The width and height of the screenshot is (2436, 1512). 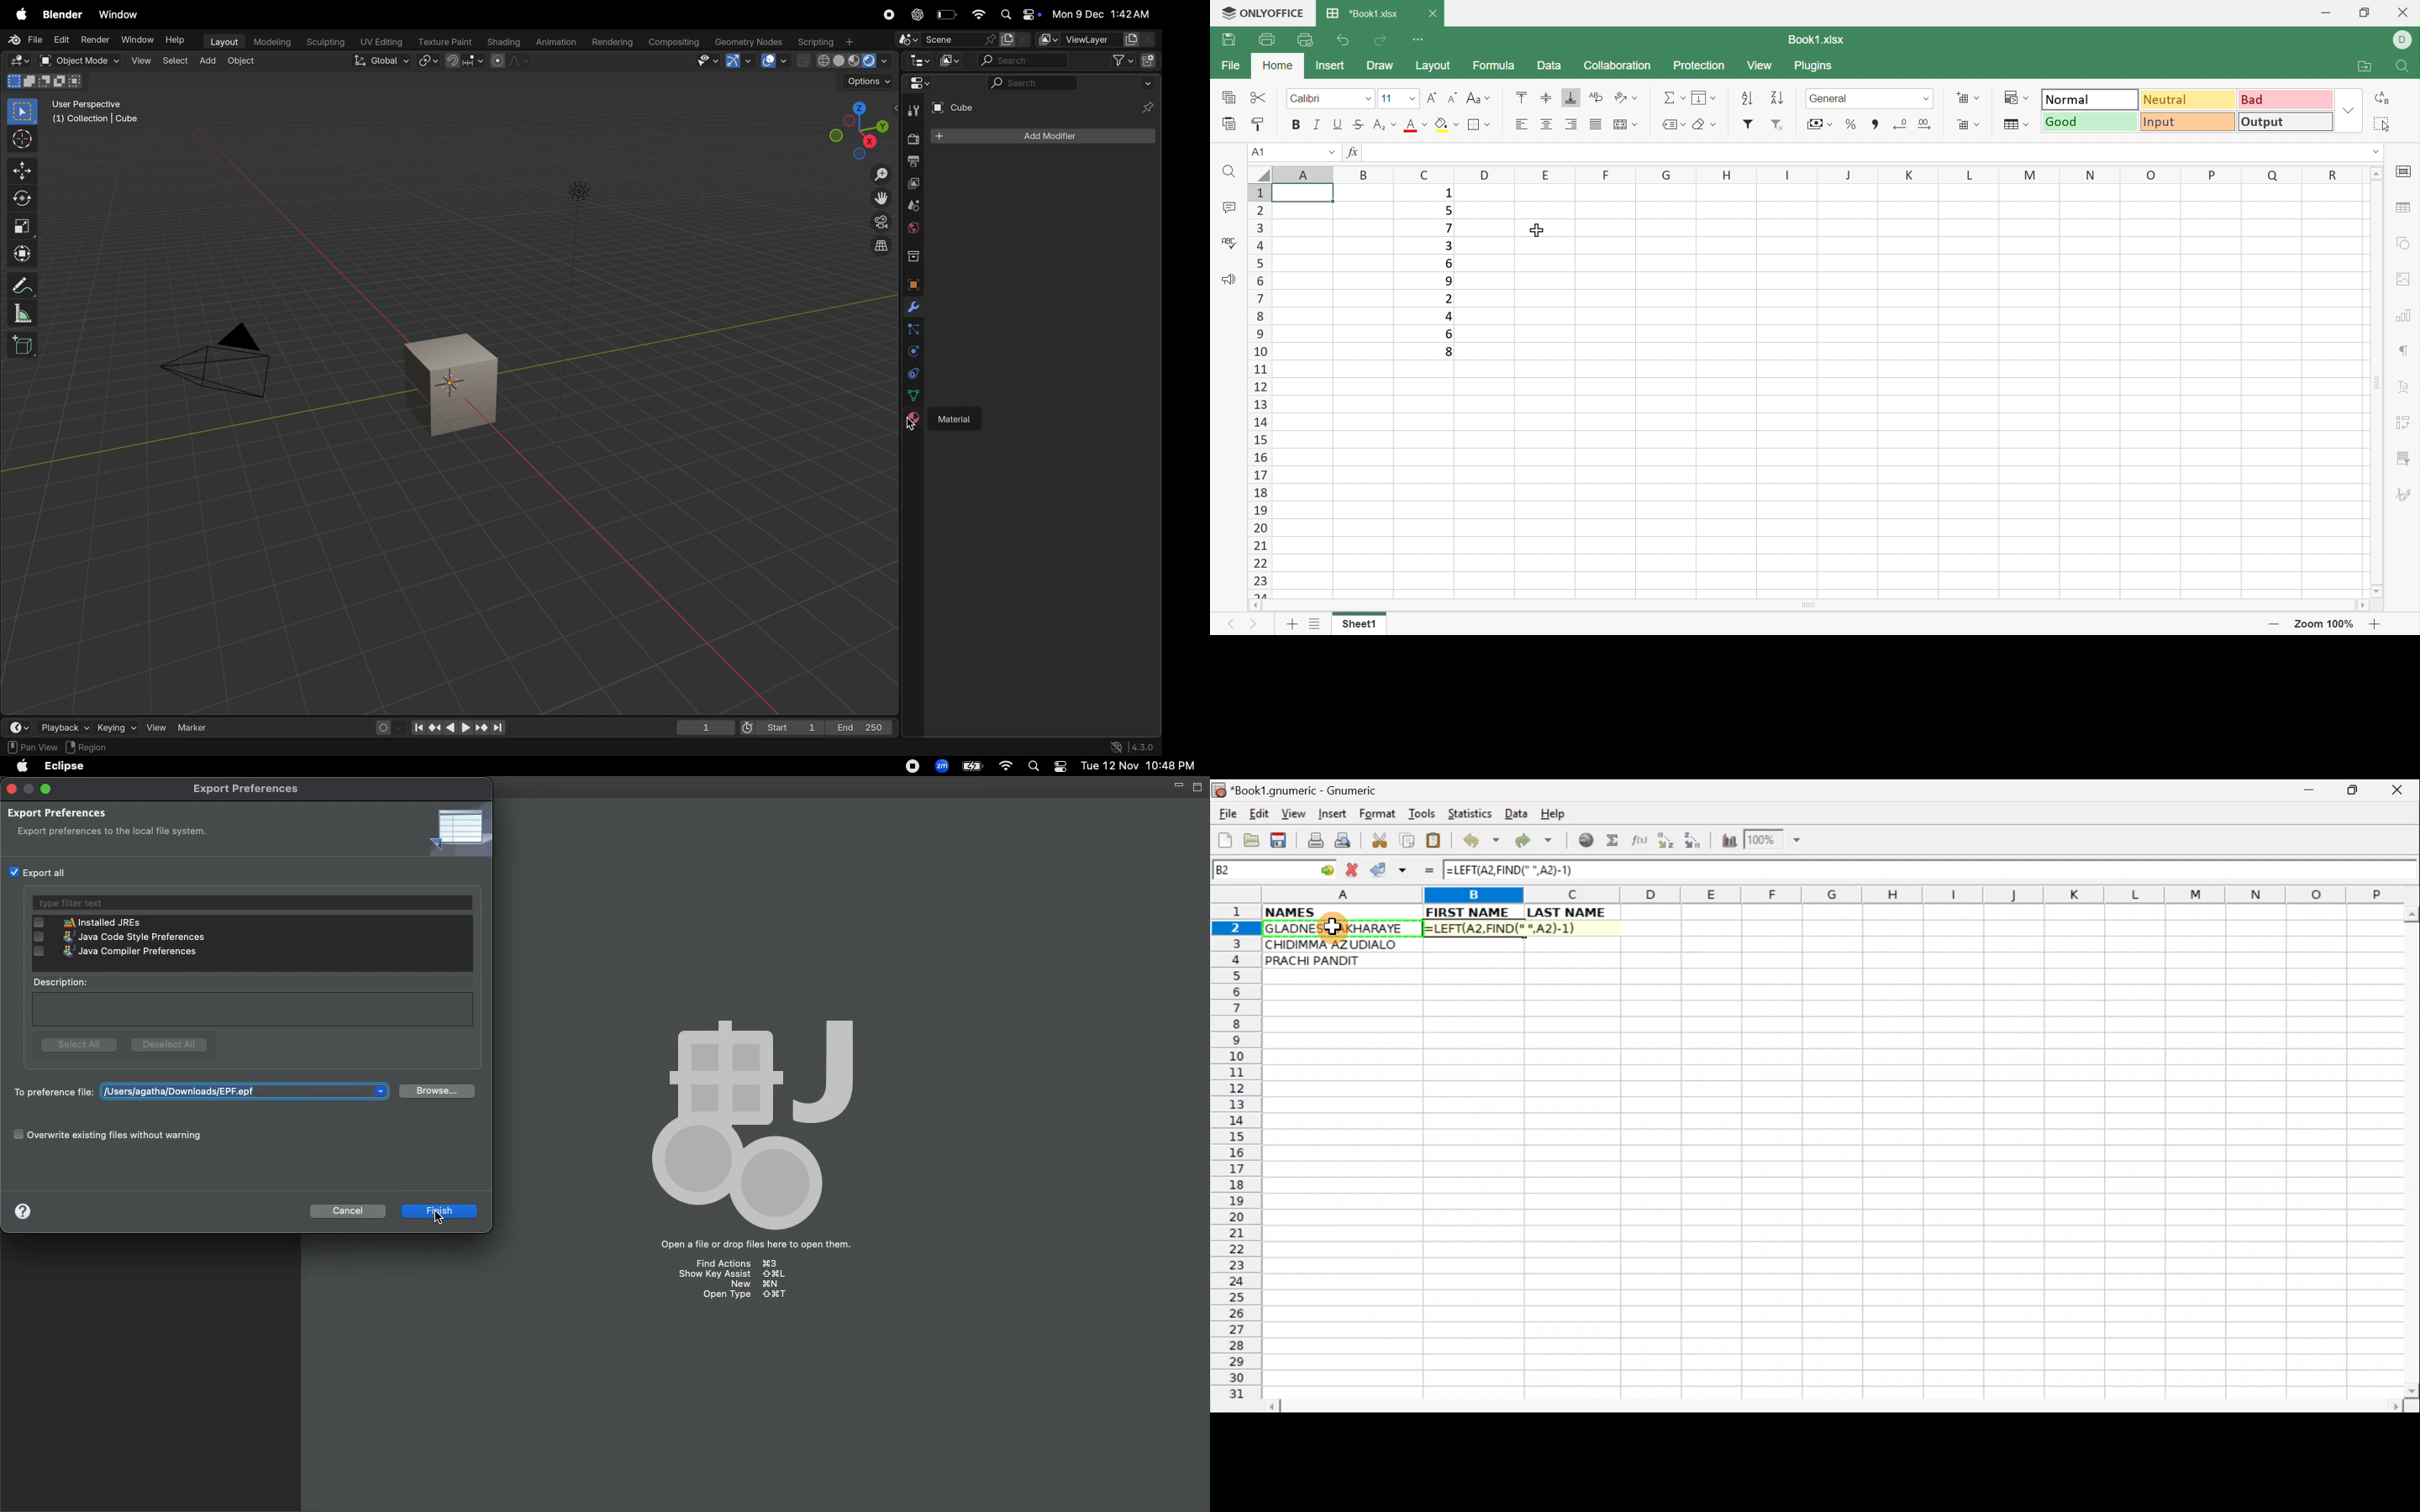 What do you see at coordinates (1265, 39) in the screenshot?
I see `Print` at bounding box center [1265, 39].